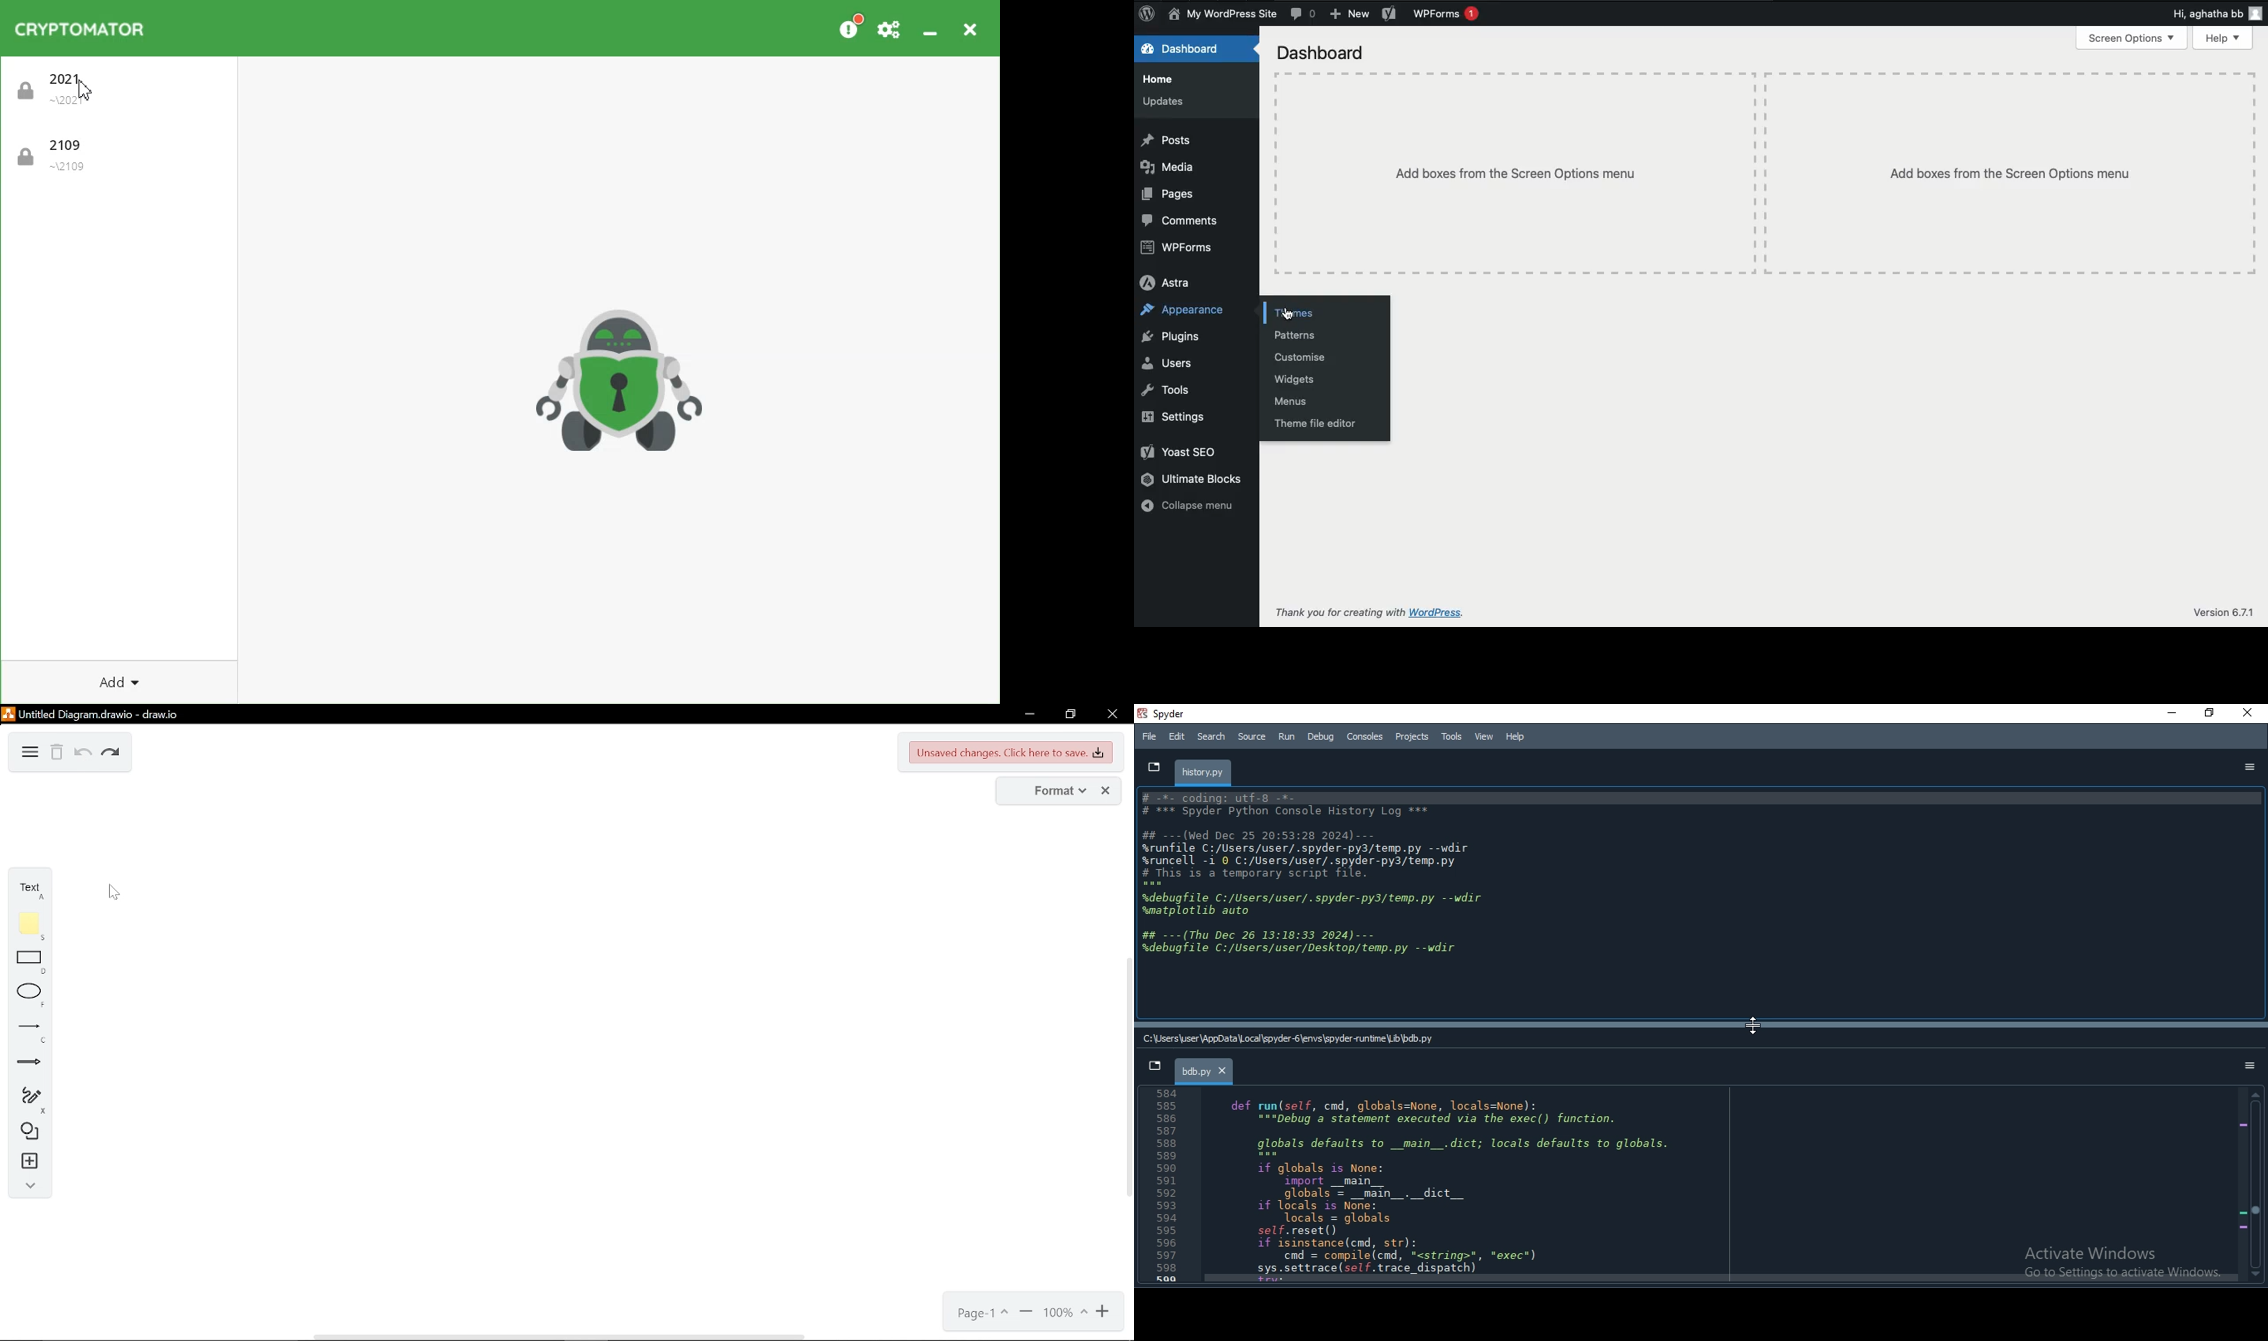 The height and width of the screenshot is (1344, 2268). I want to click on restore down, so click(1068, 715).